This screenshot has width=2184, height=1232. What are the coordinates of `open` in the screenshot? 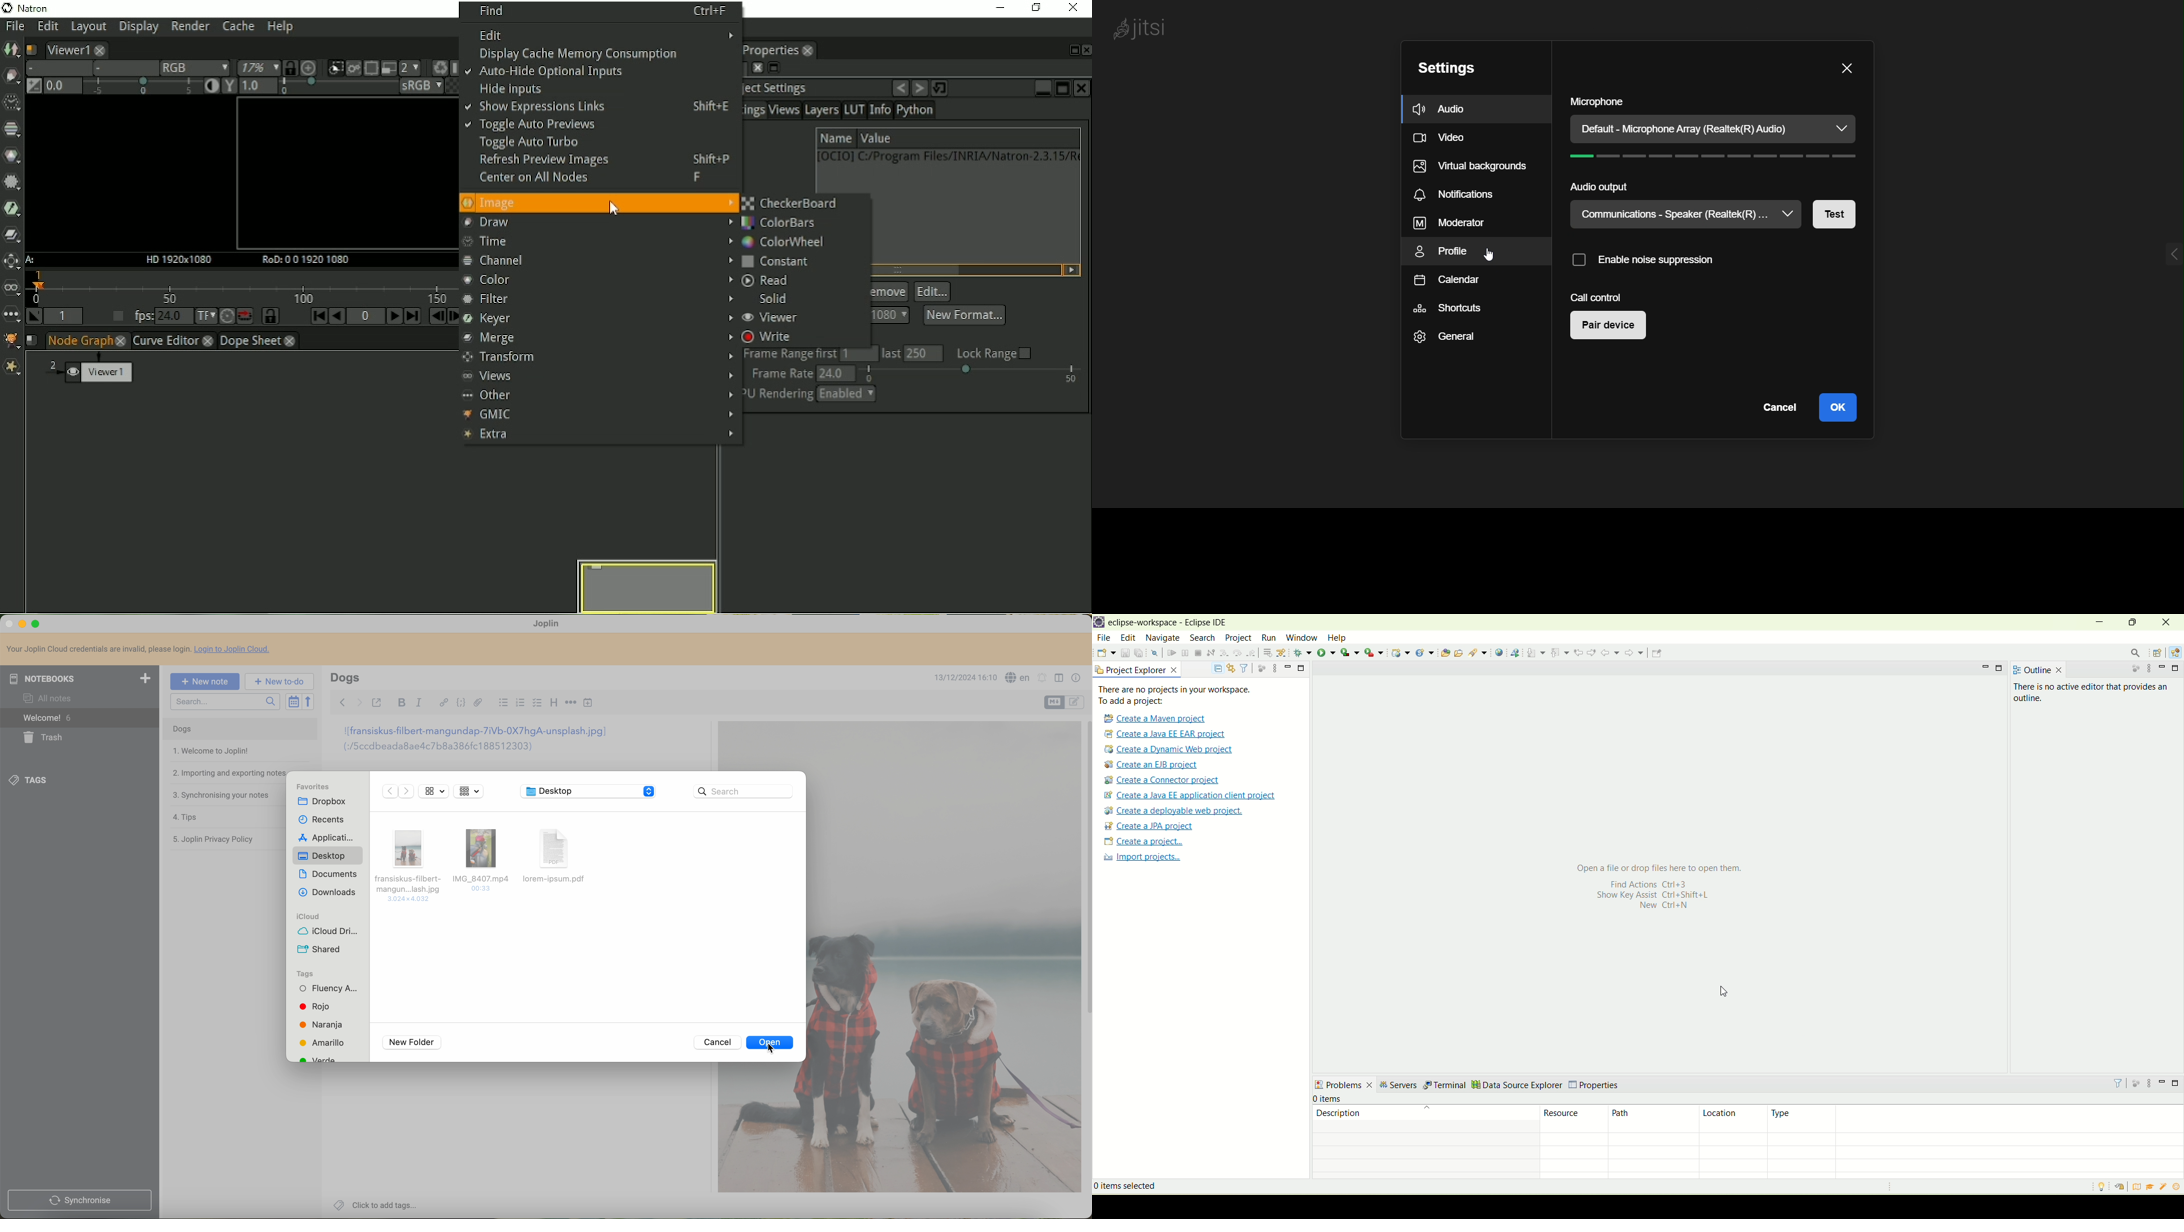 It's located at (771, 1044).